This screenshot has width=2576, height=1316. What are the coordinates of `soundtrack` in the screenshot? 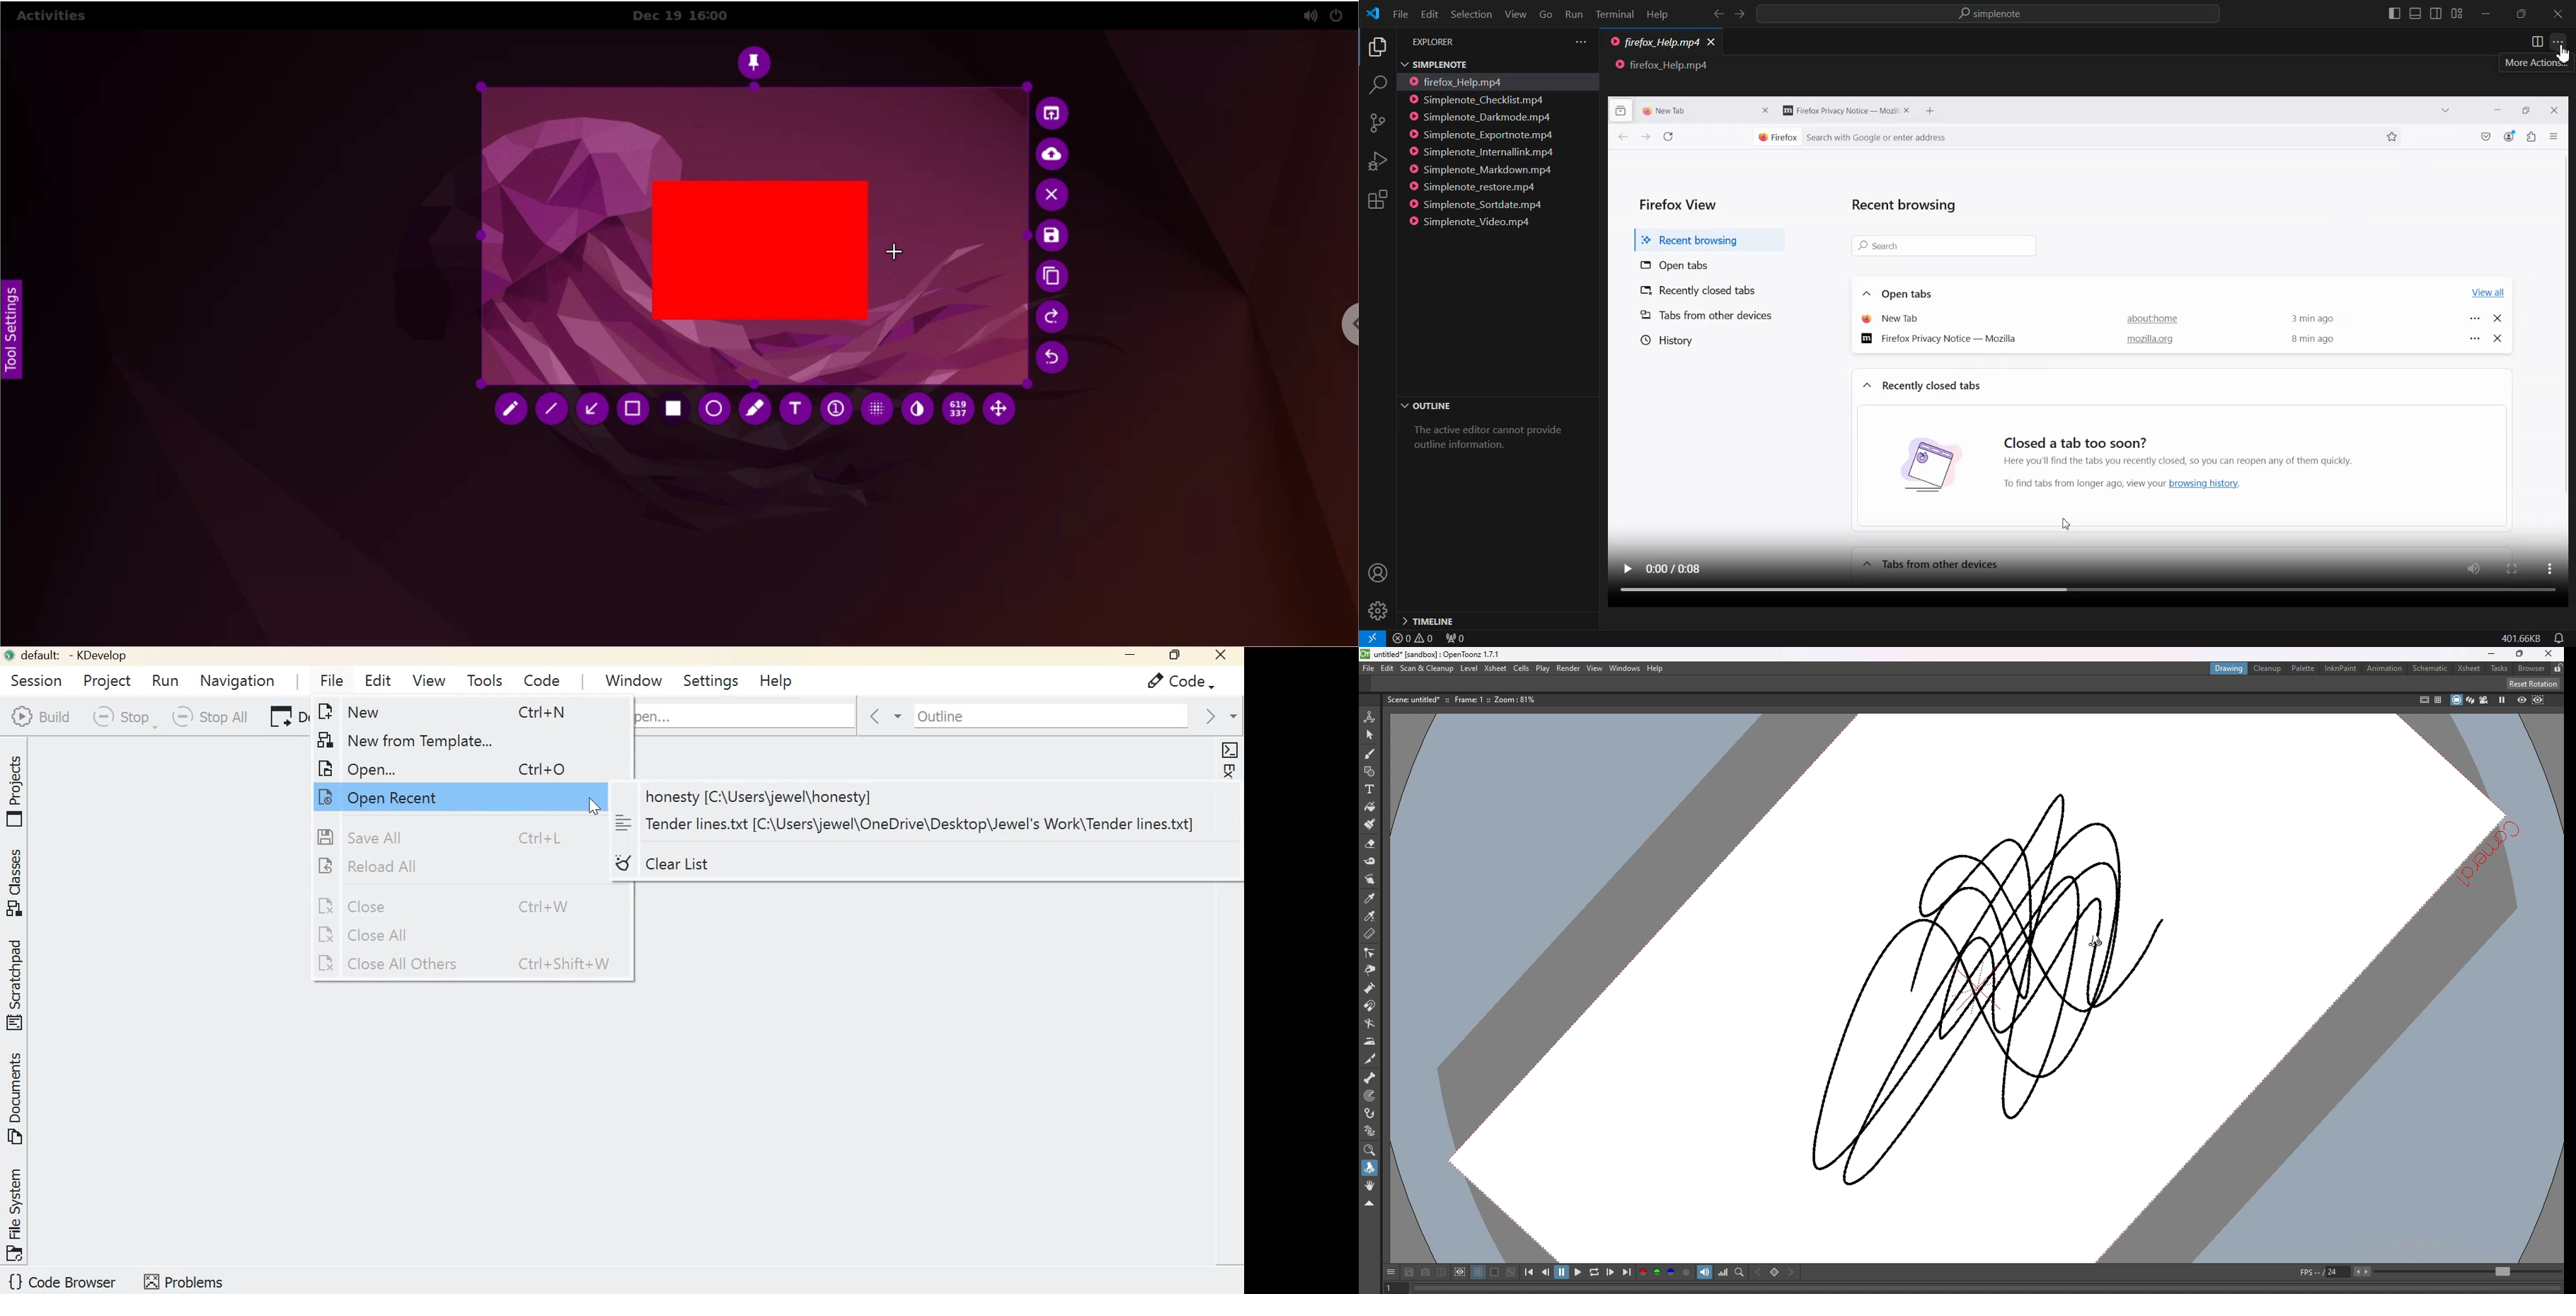 It's located at (1705, 1273).